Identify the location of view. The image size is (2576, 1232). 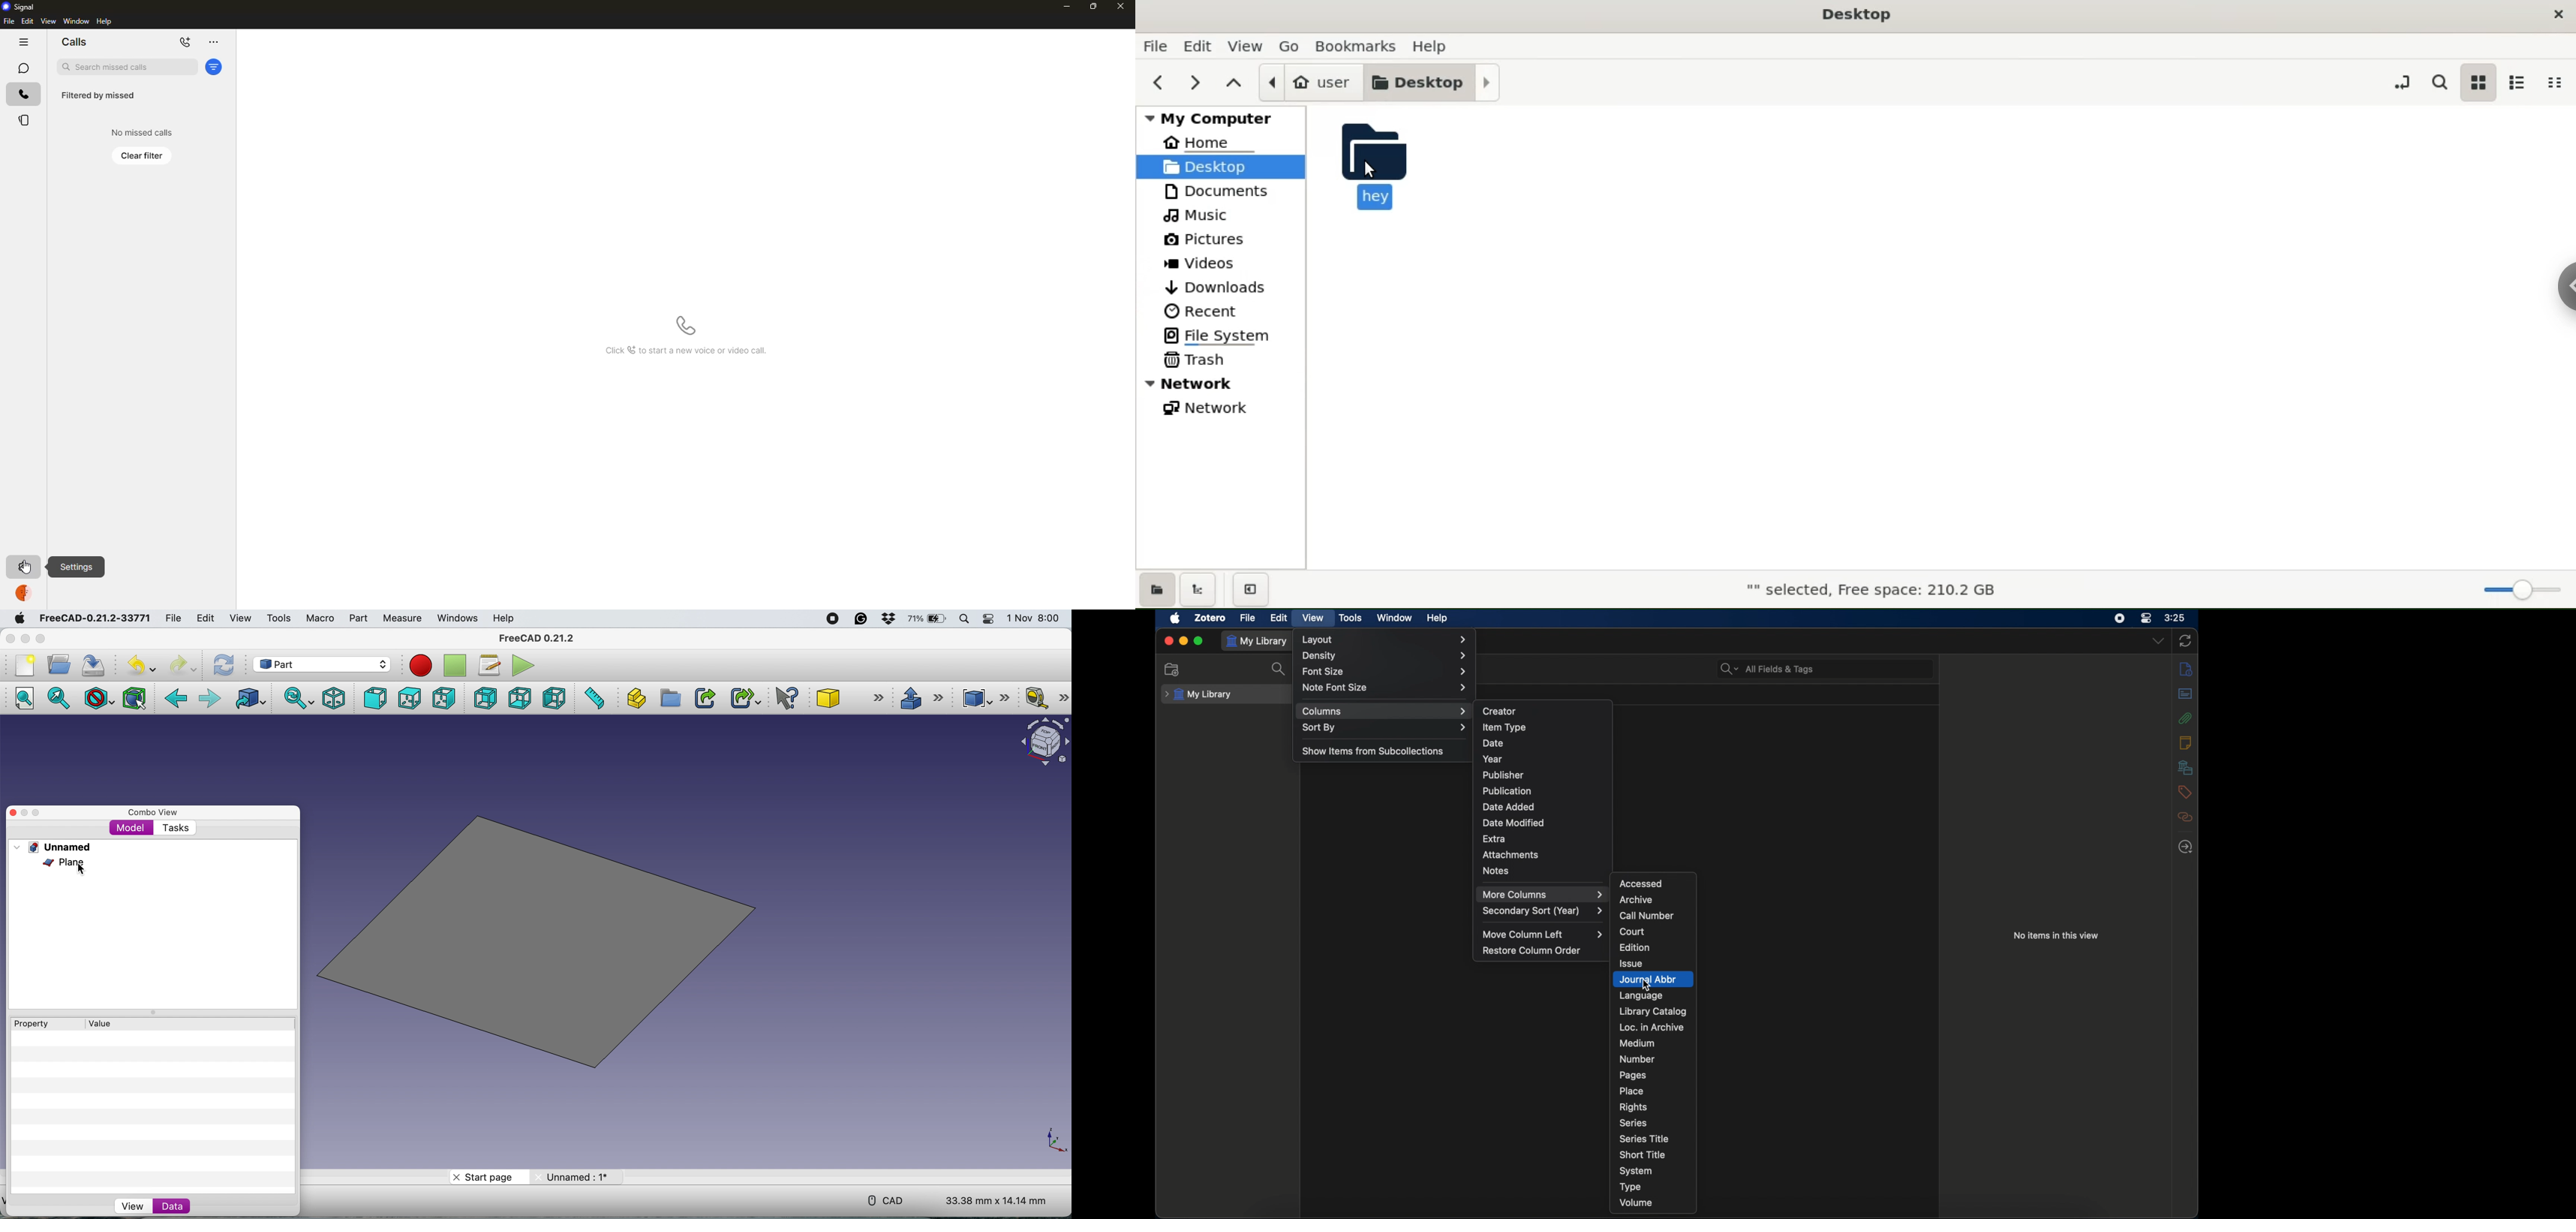
(129, 1205).